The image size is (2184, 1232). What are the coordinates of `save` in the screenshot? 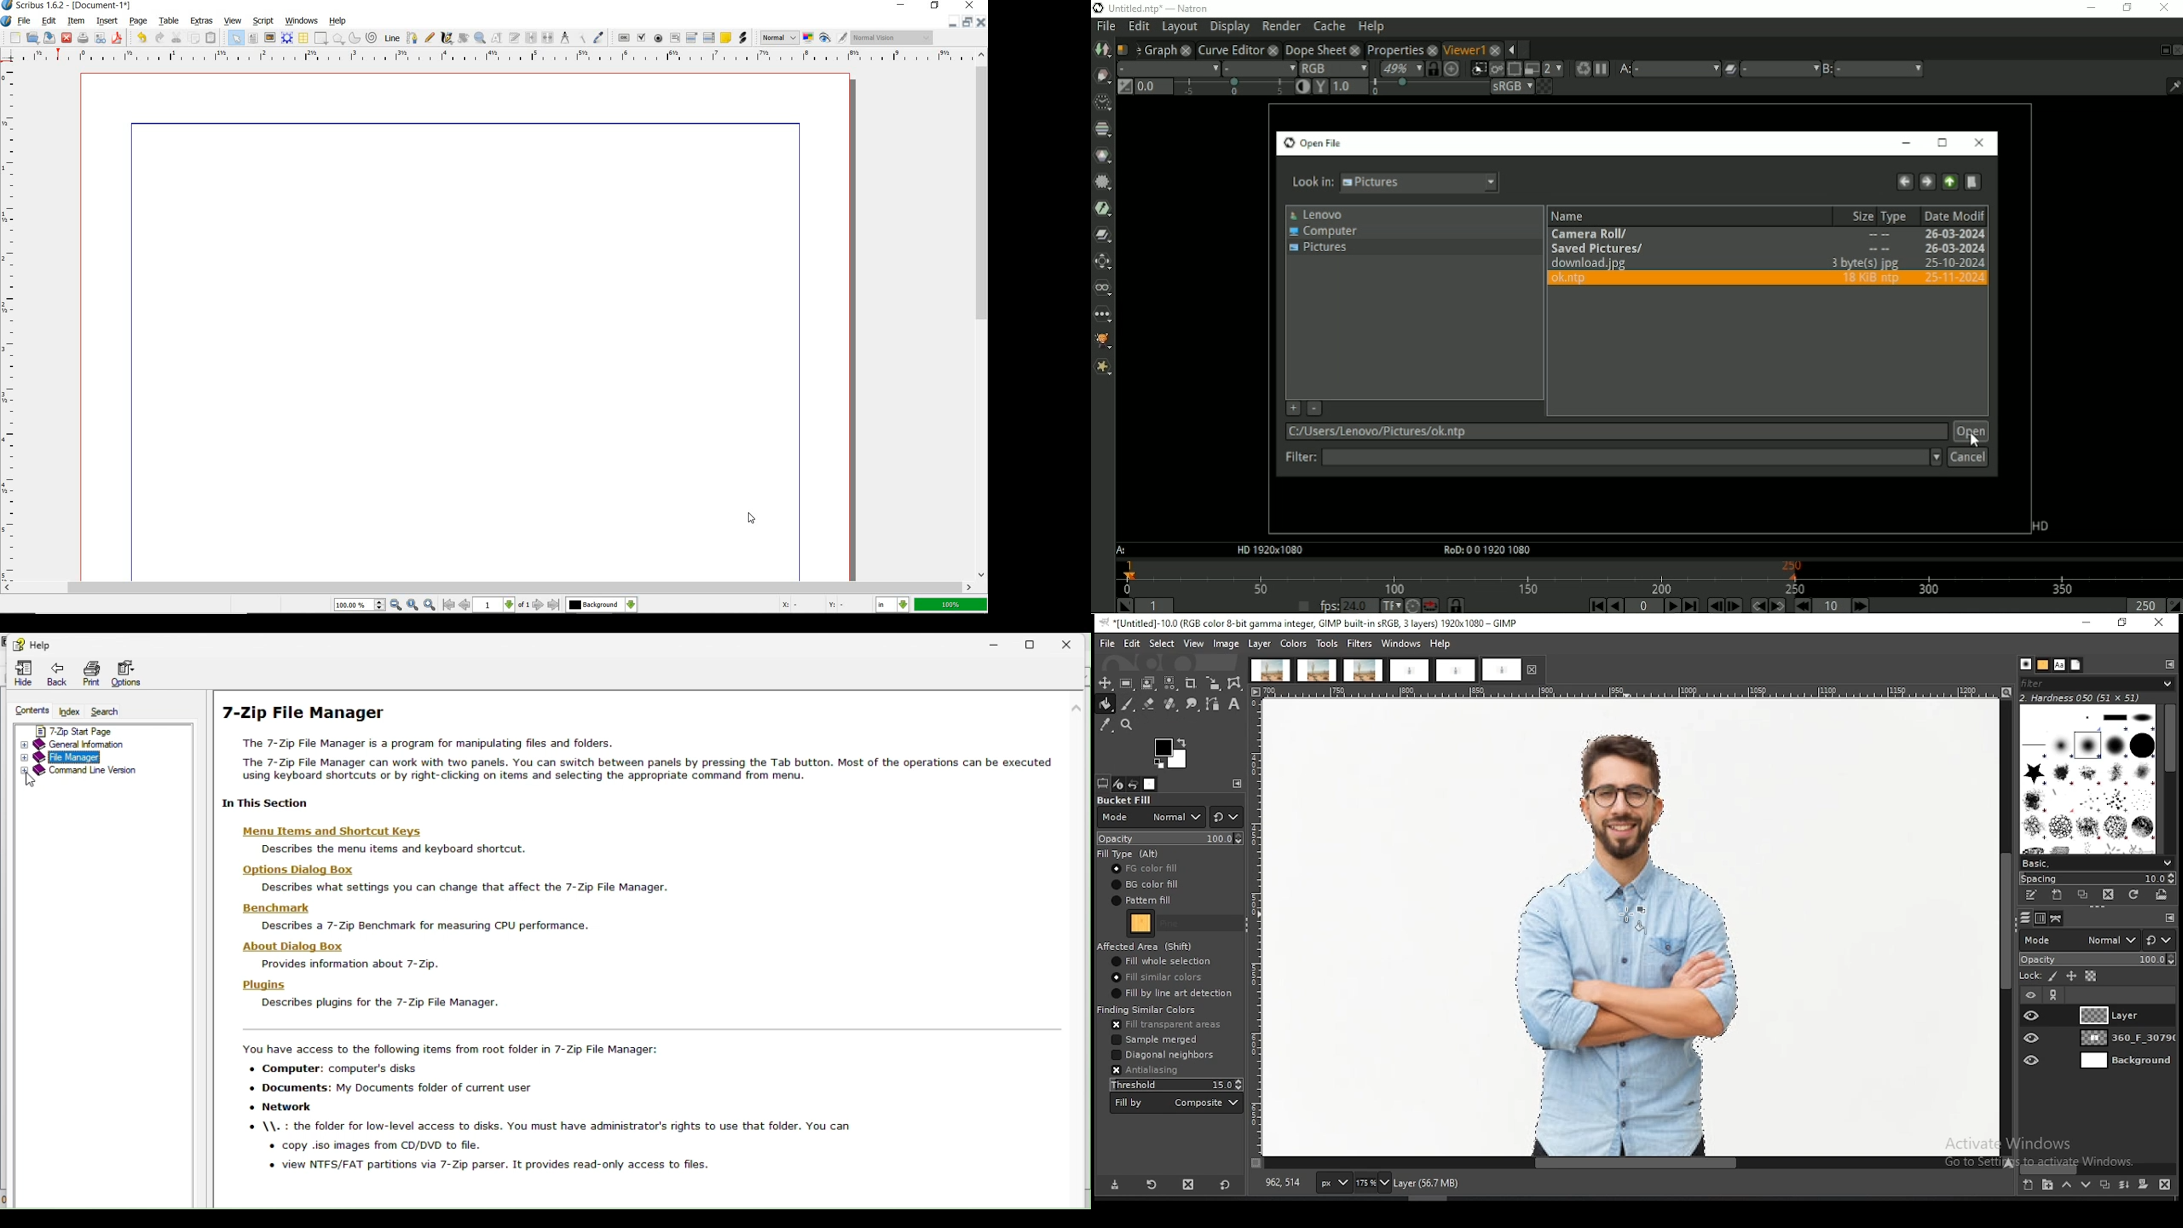 It's located at (51, 38).